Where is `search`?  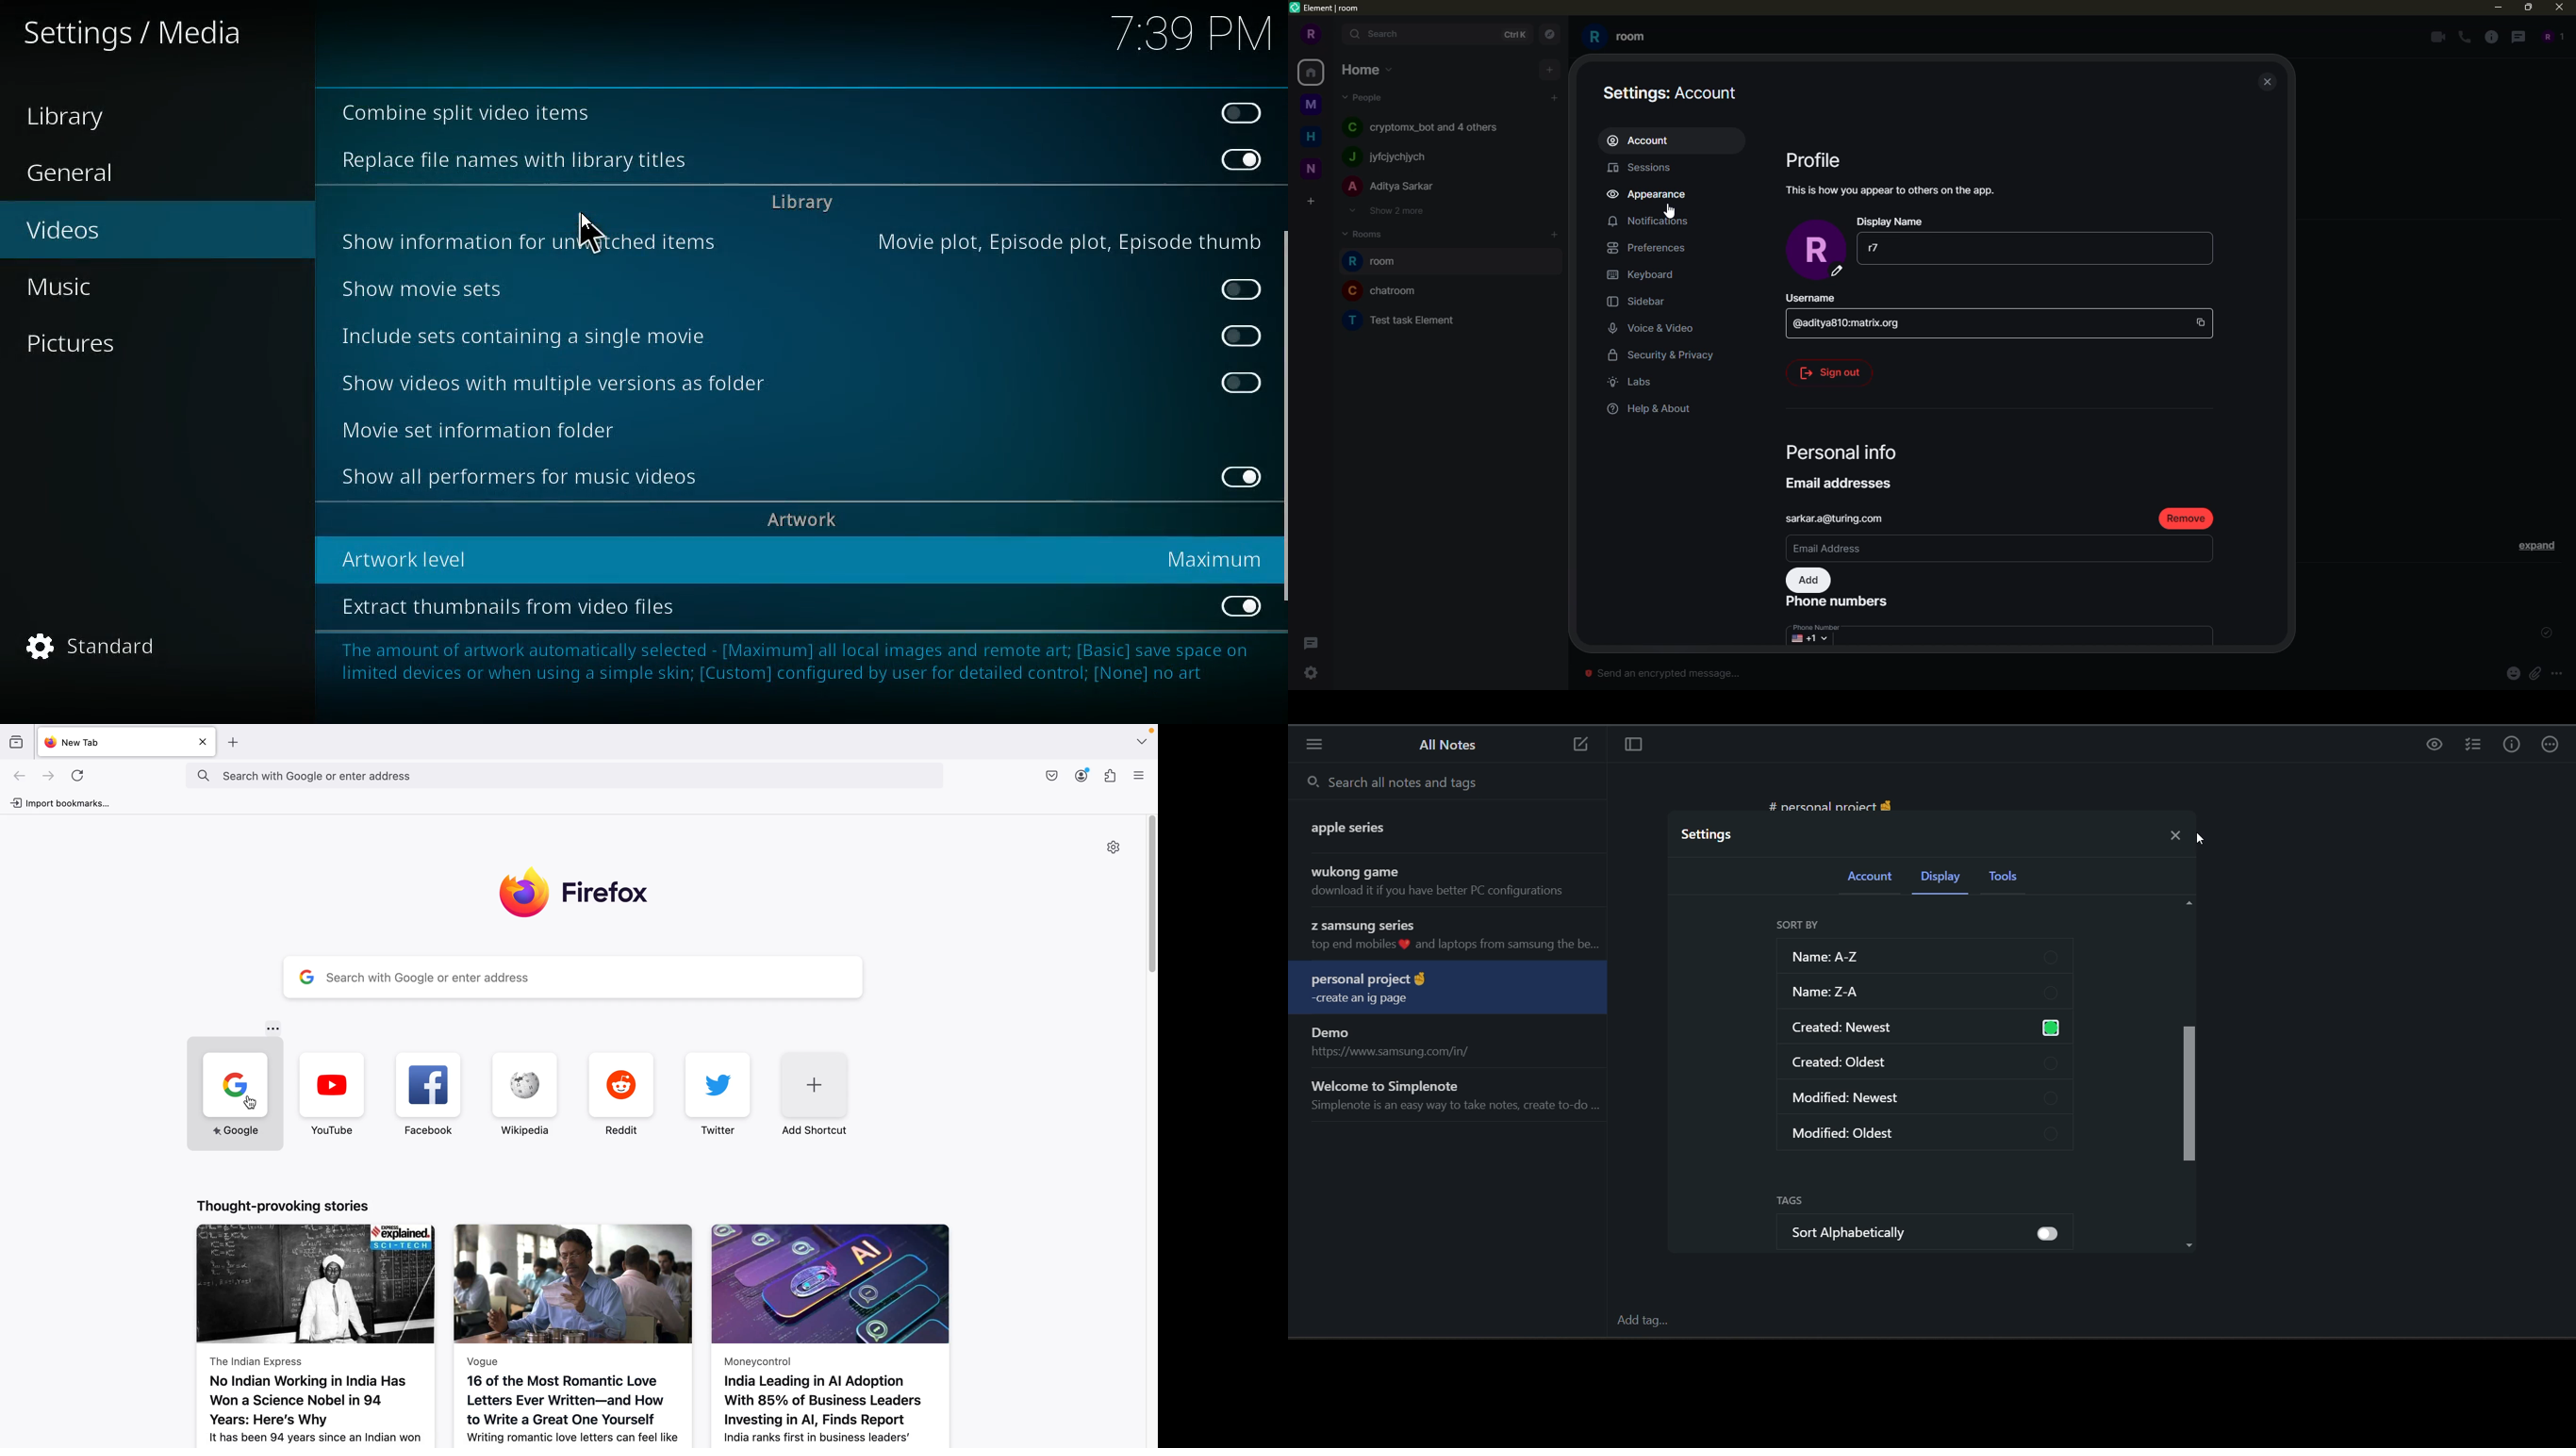 search is located at coordinates (1383, 34).